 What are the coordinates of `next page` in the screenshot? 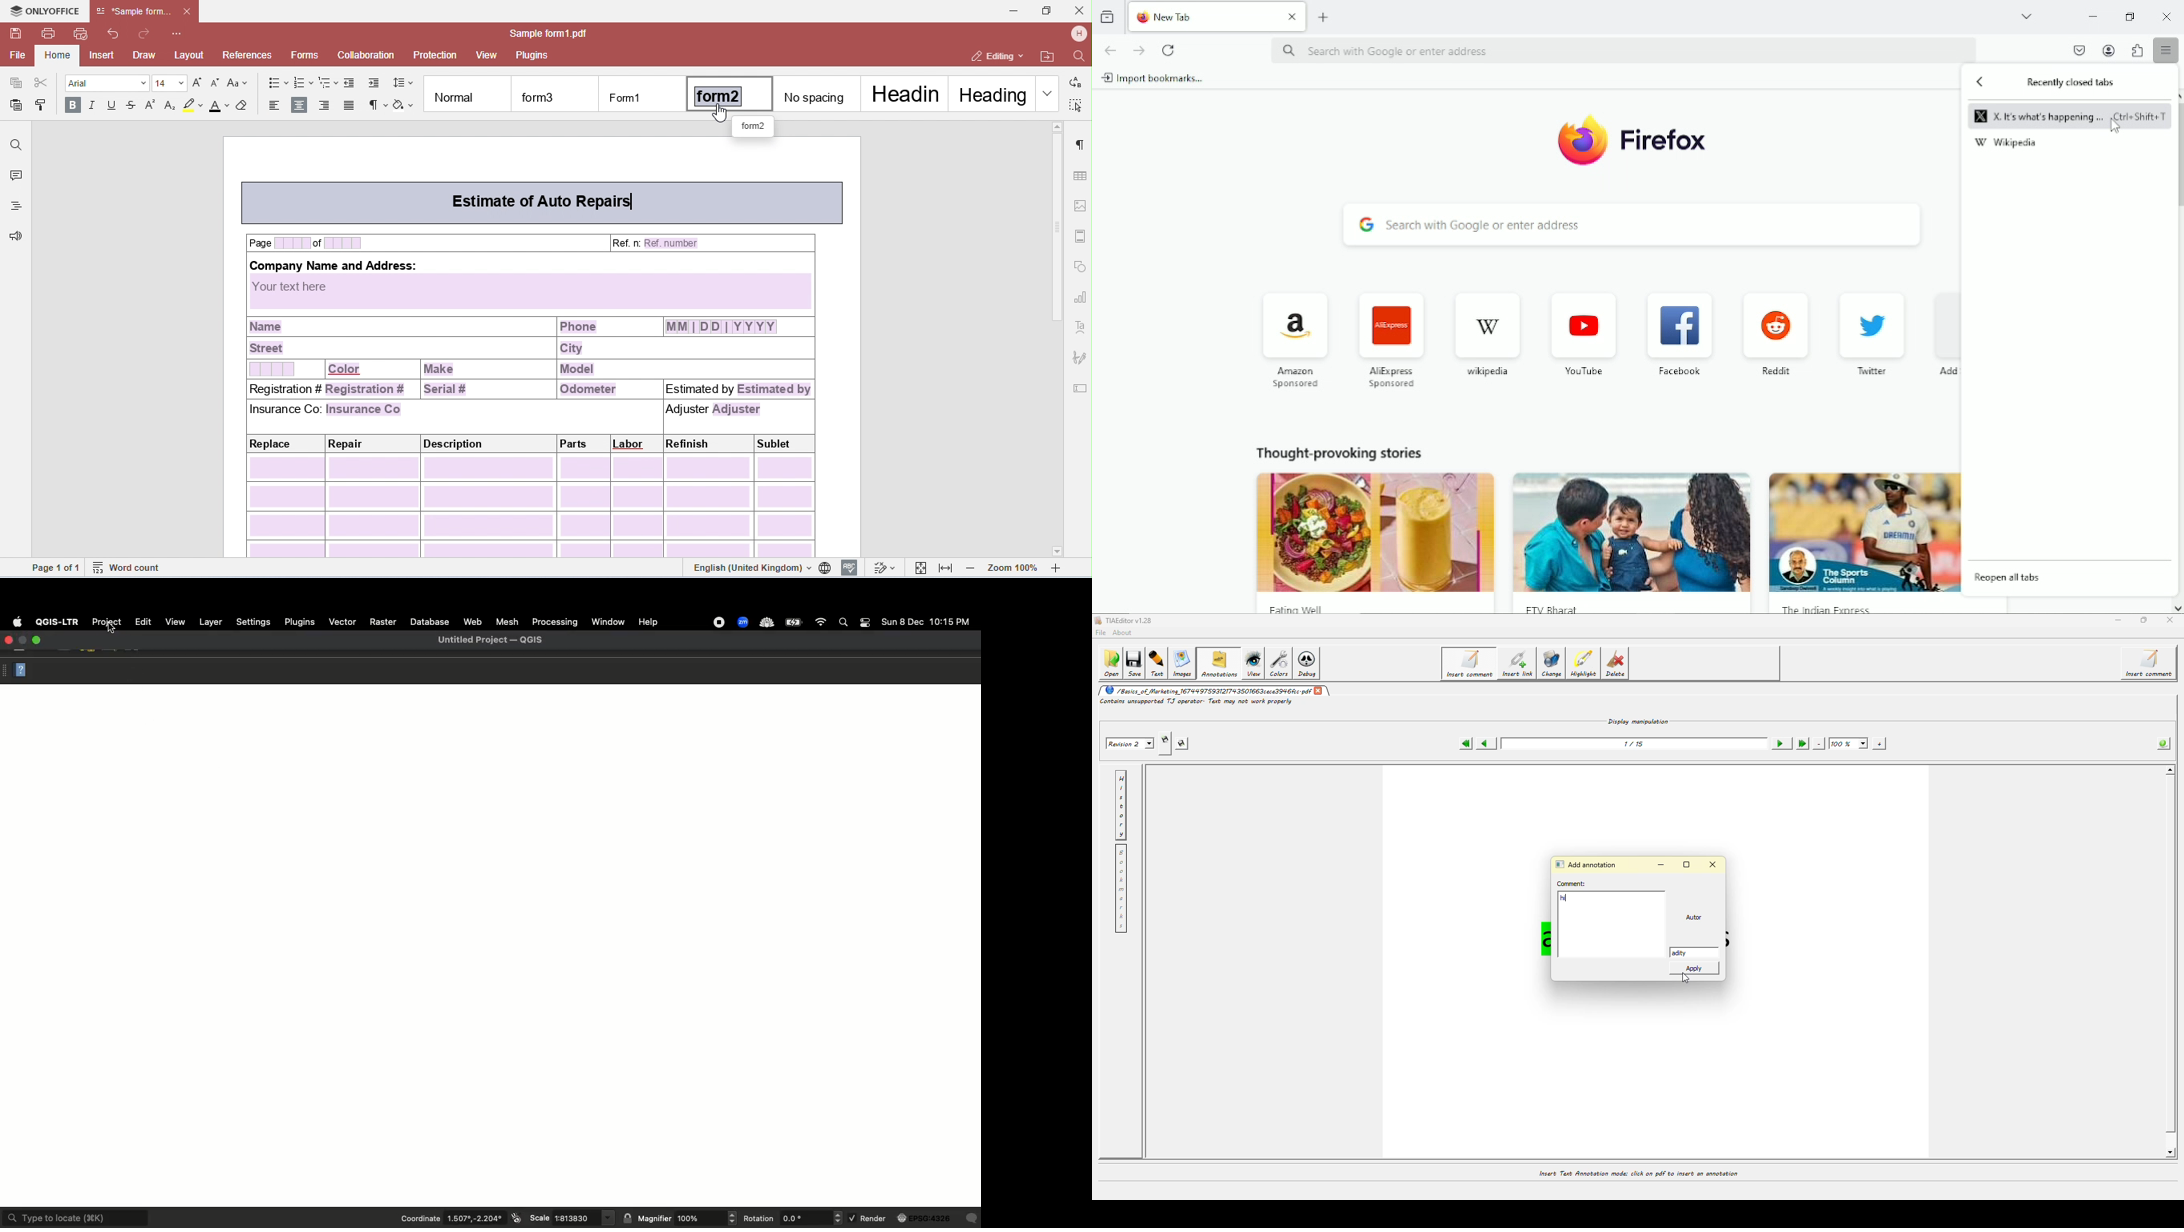 It's located at (1780, 744).